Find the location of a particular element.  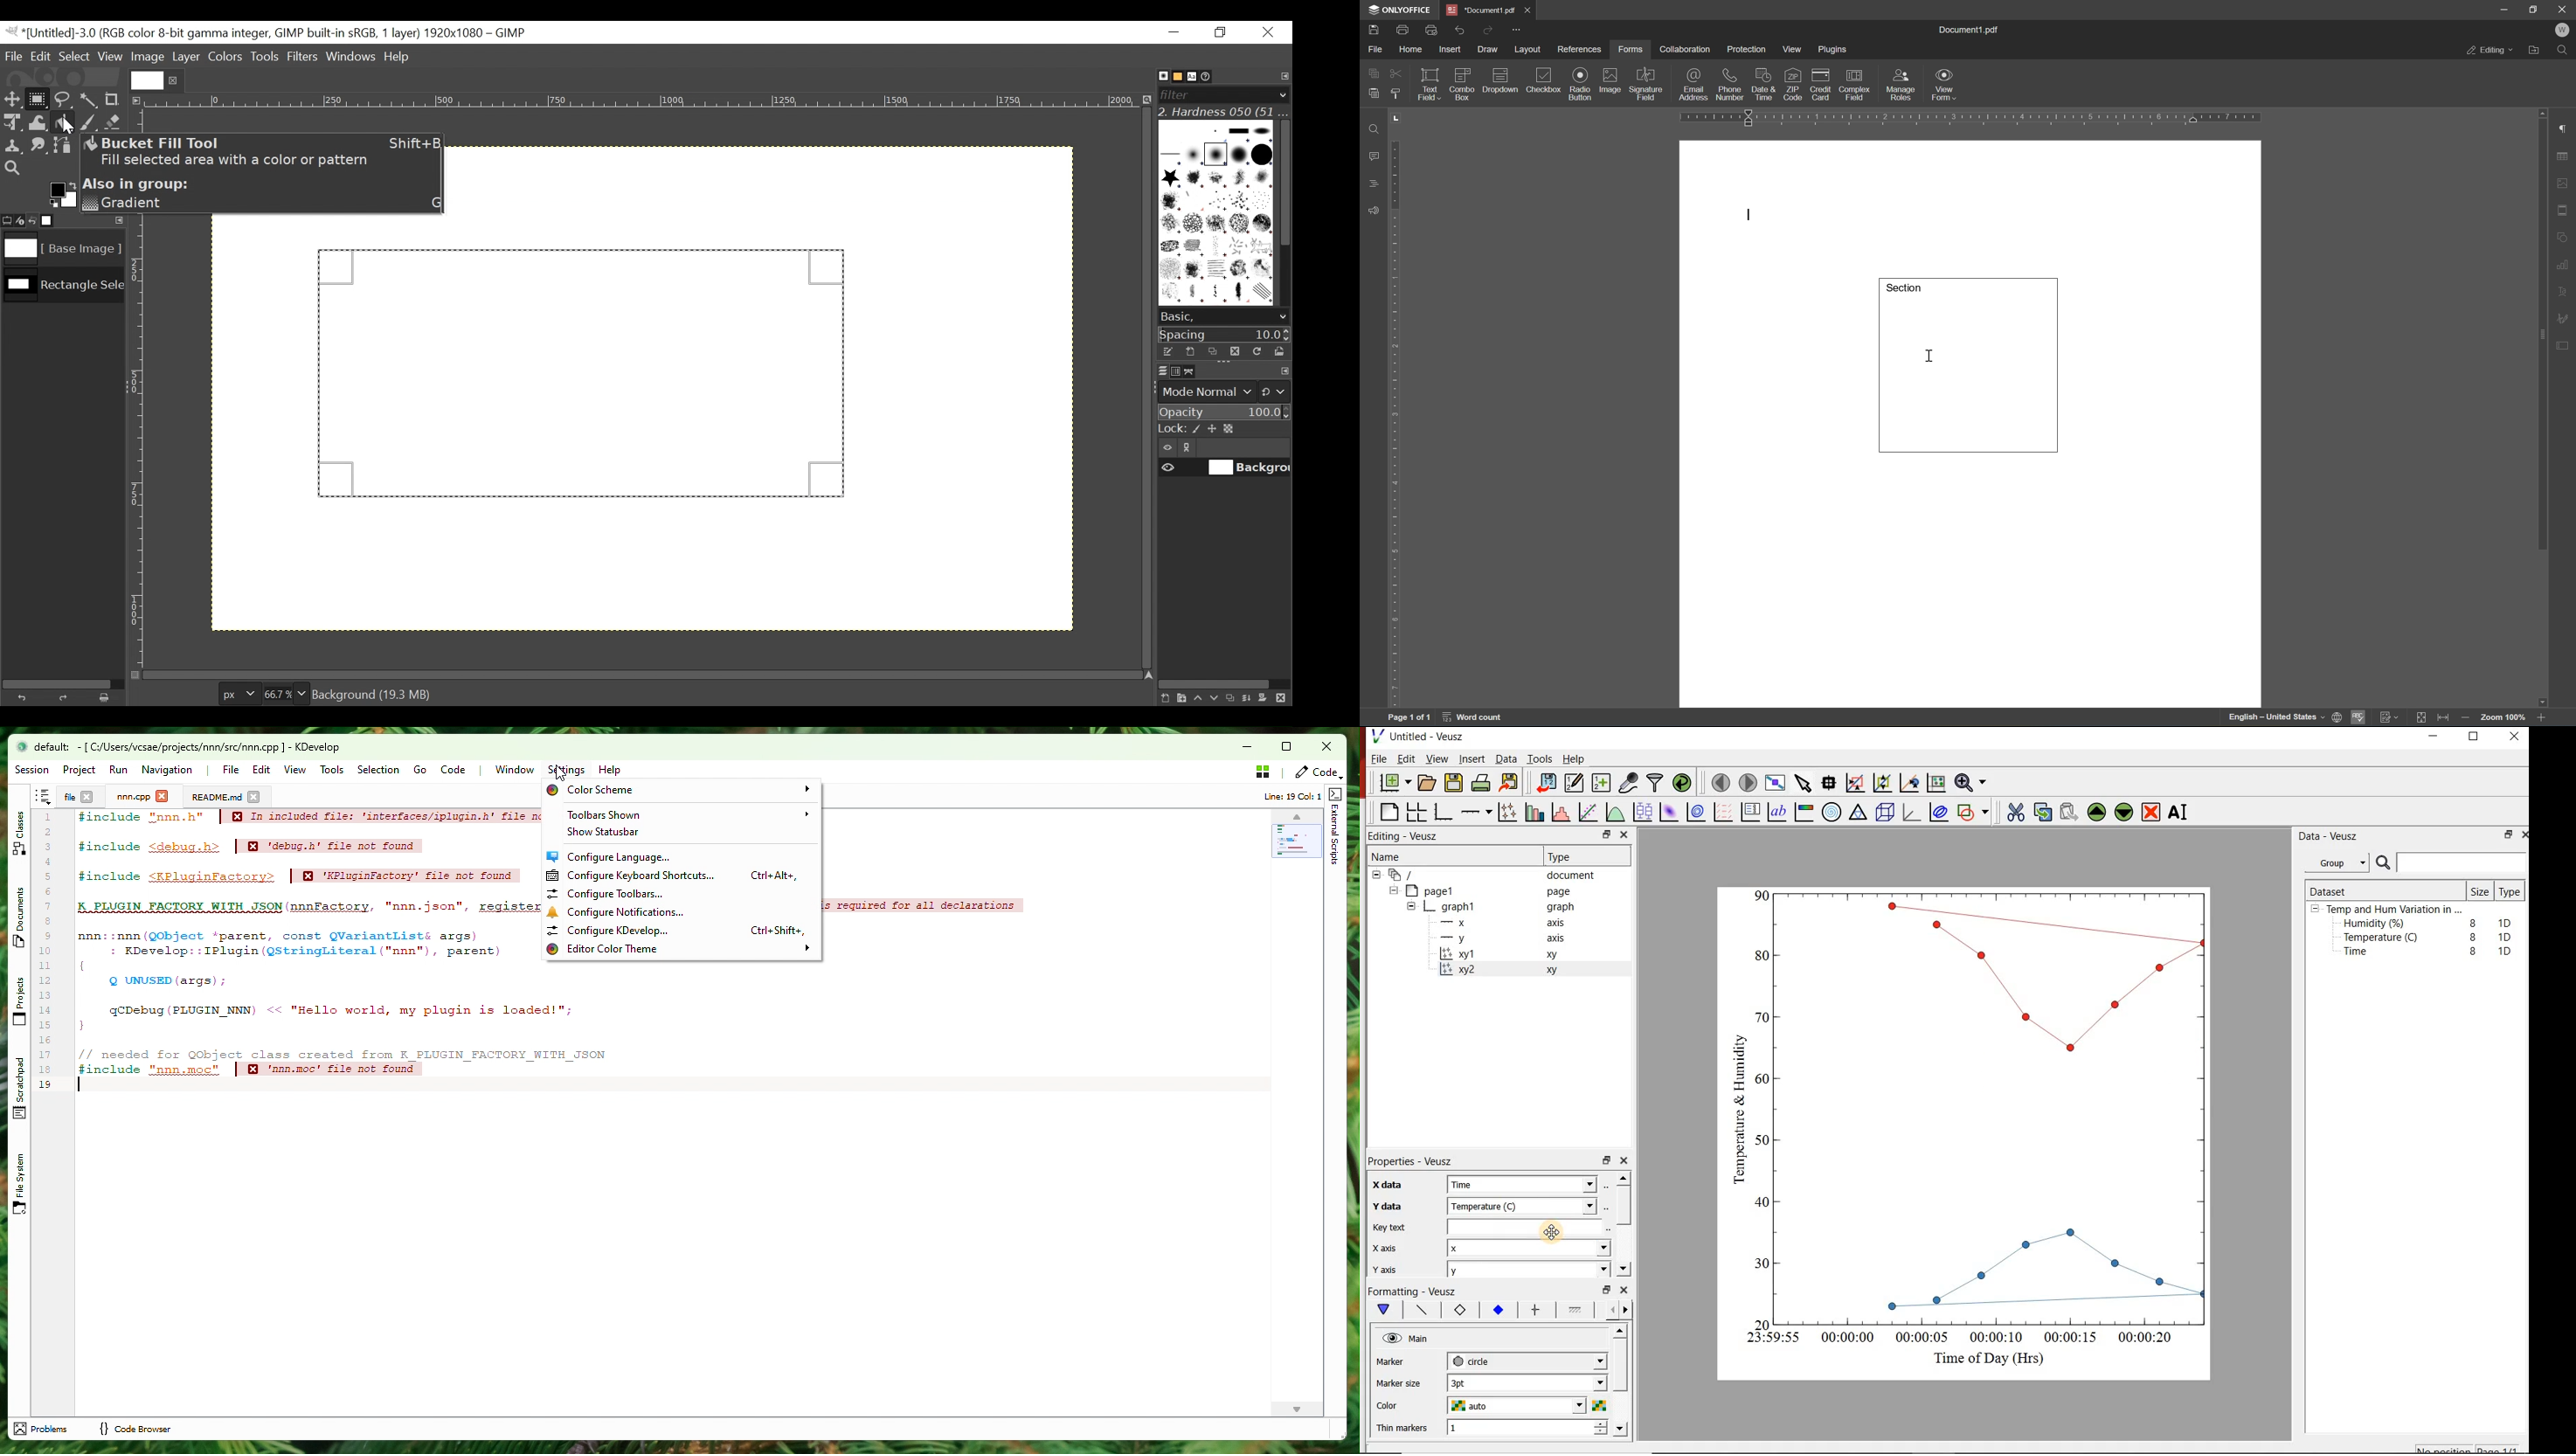

Move the selected widget up is located at coordinates (2098, 811).